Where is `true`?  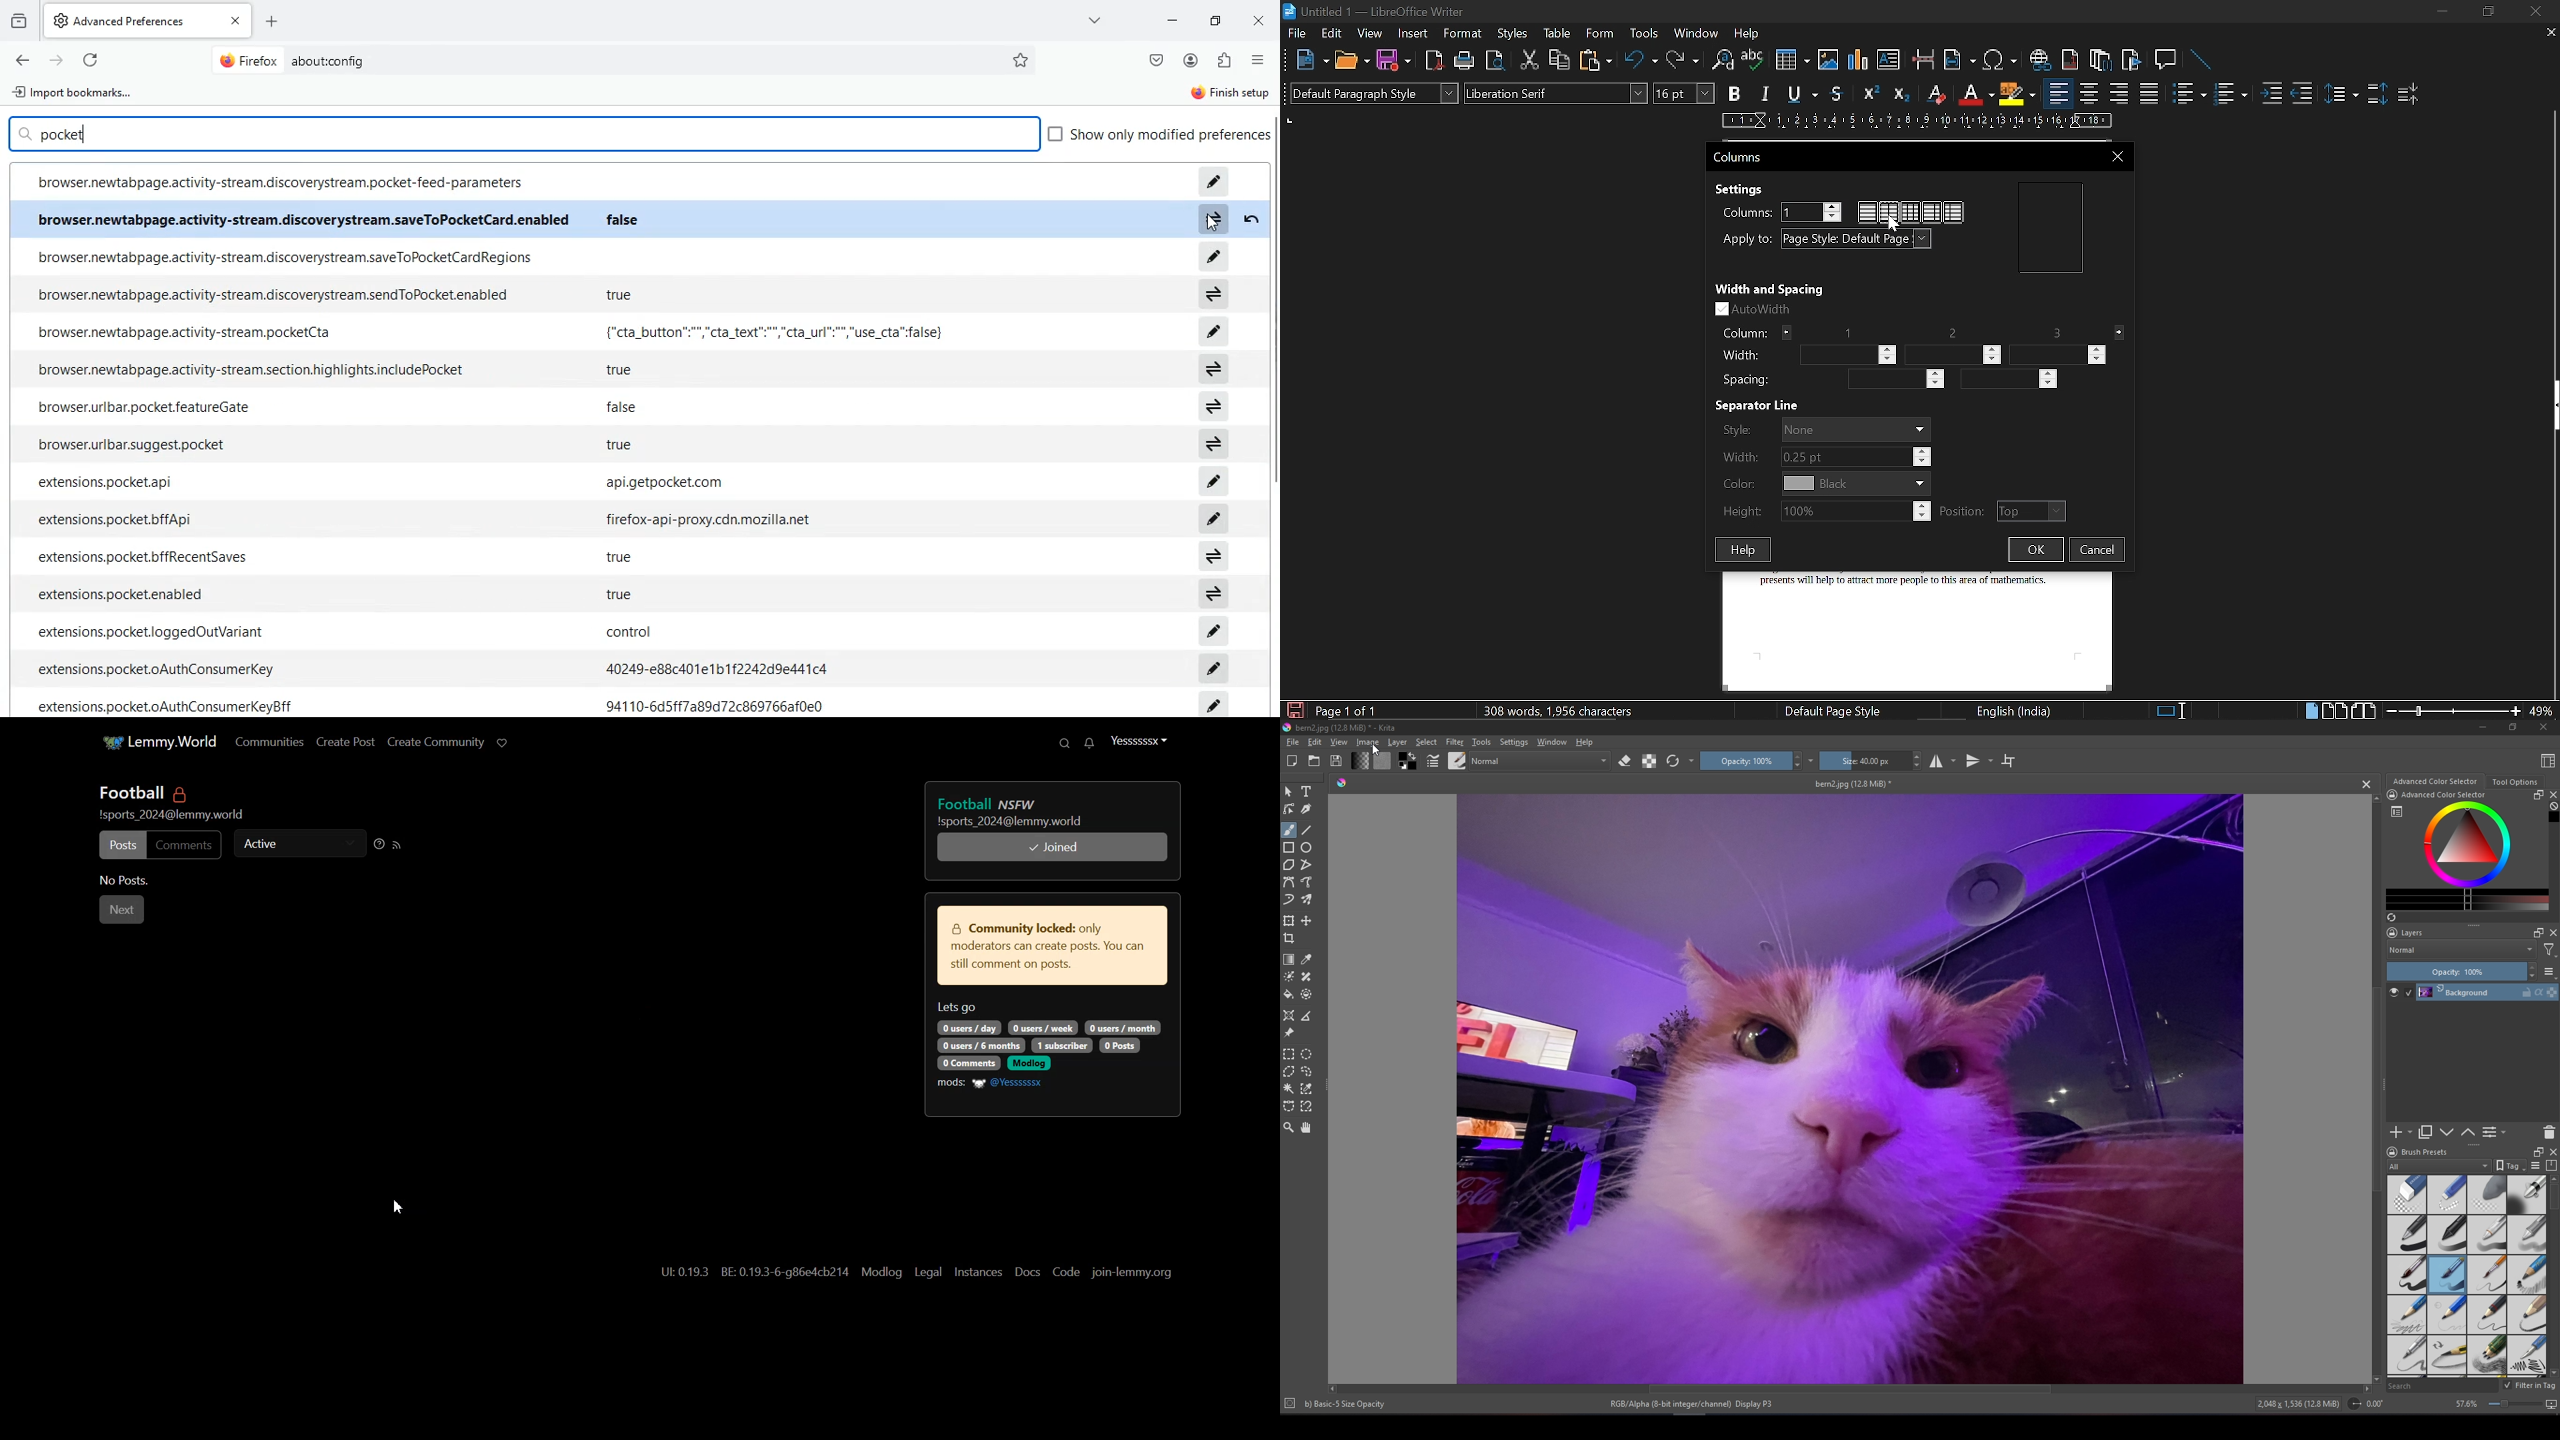 true is located at coordinates (625, 292).